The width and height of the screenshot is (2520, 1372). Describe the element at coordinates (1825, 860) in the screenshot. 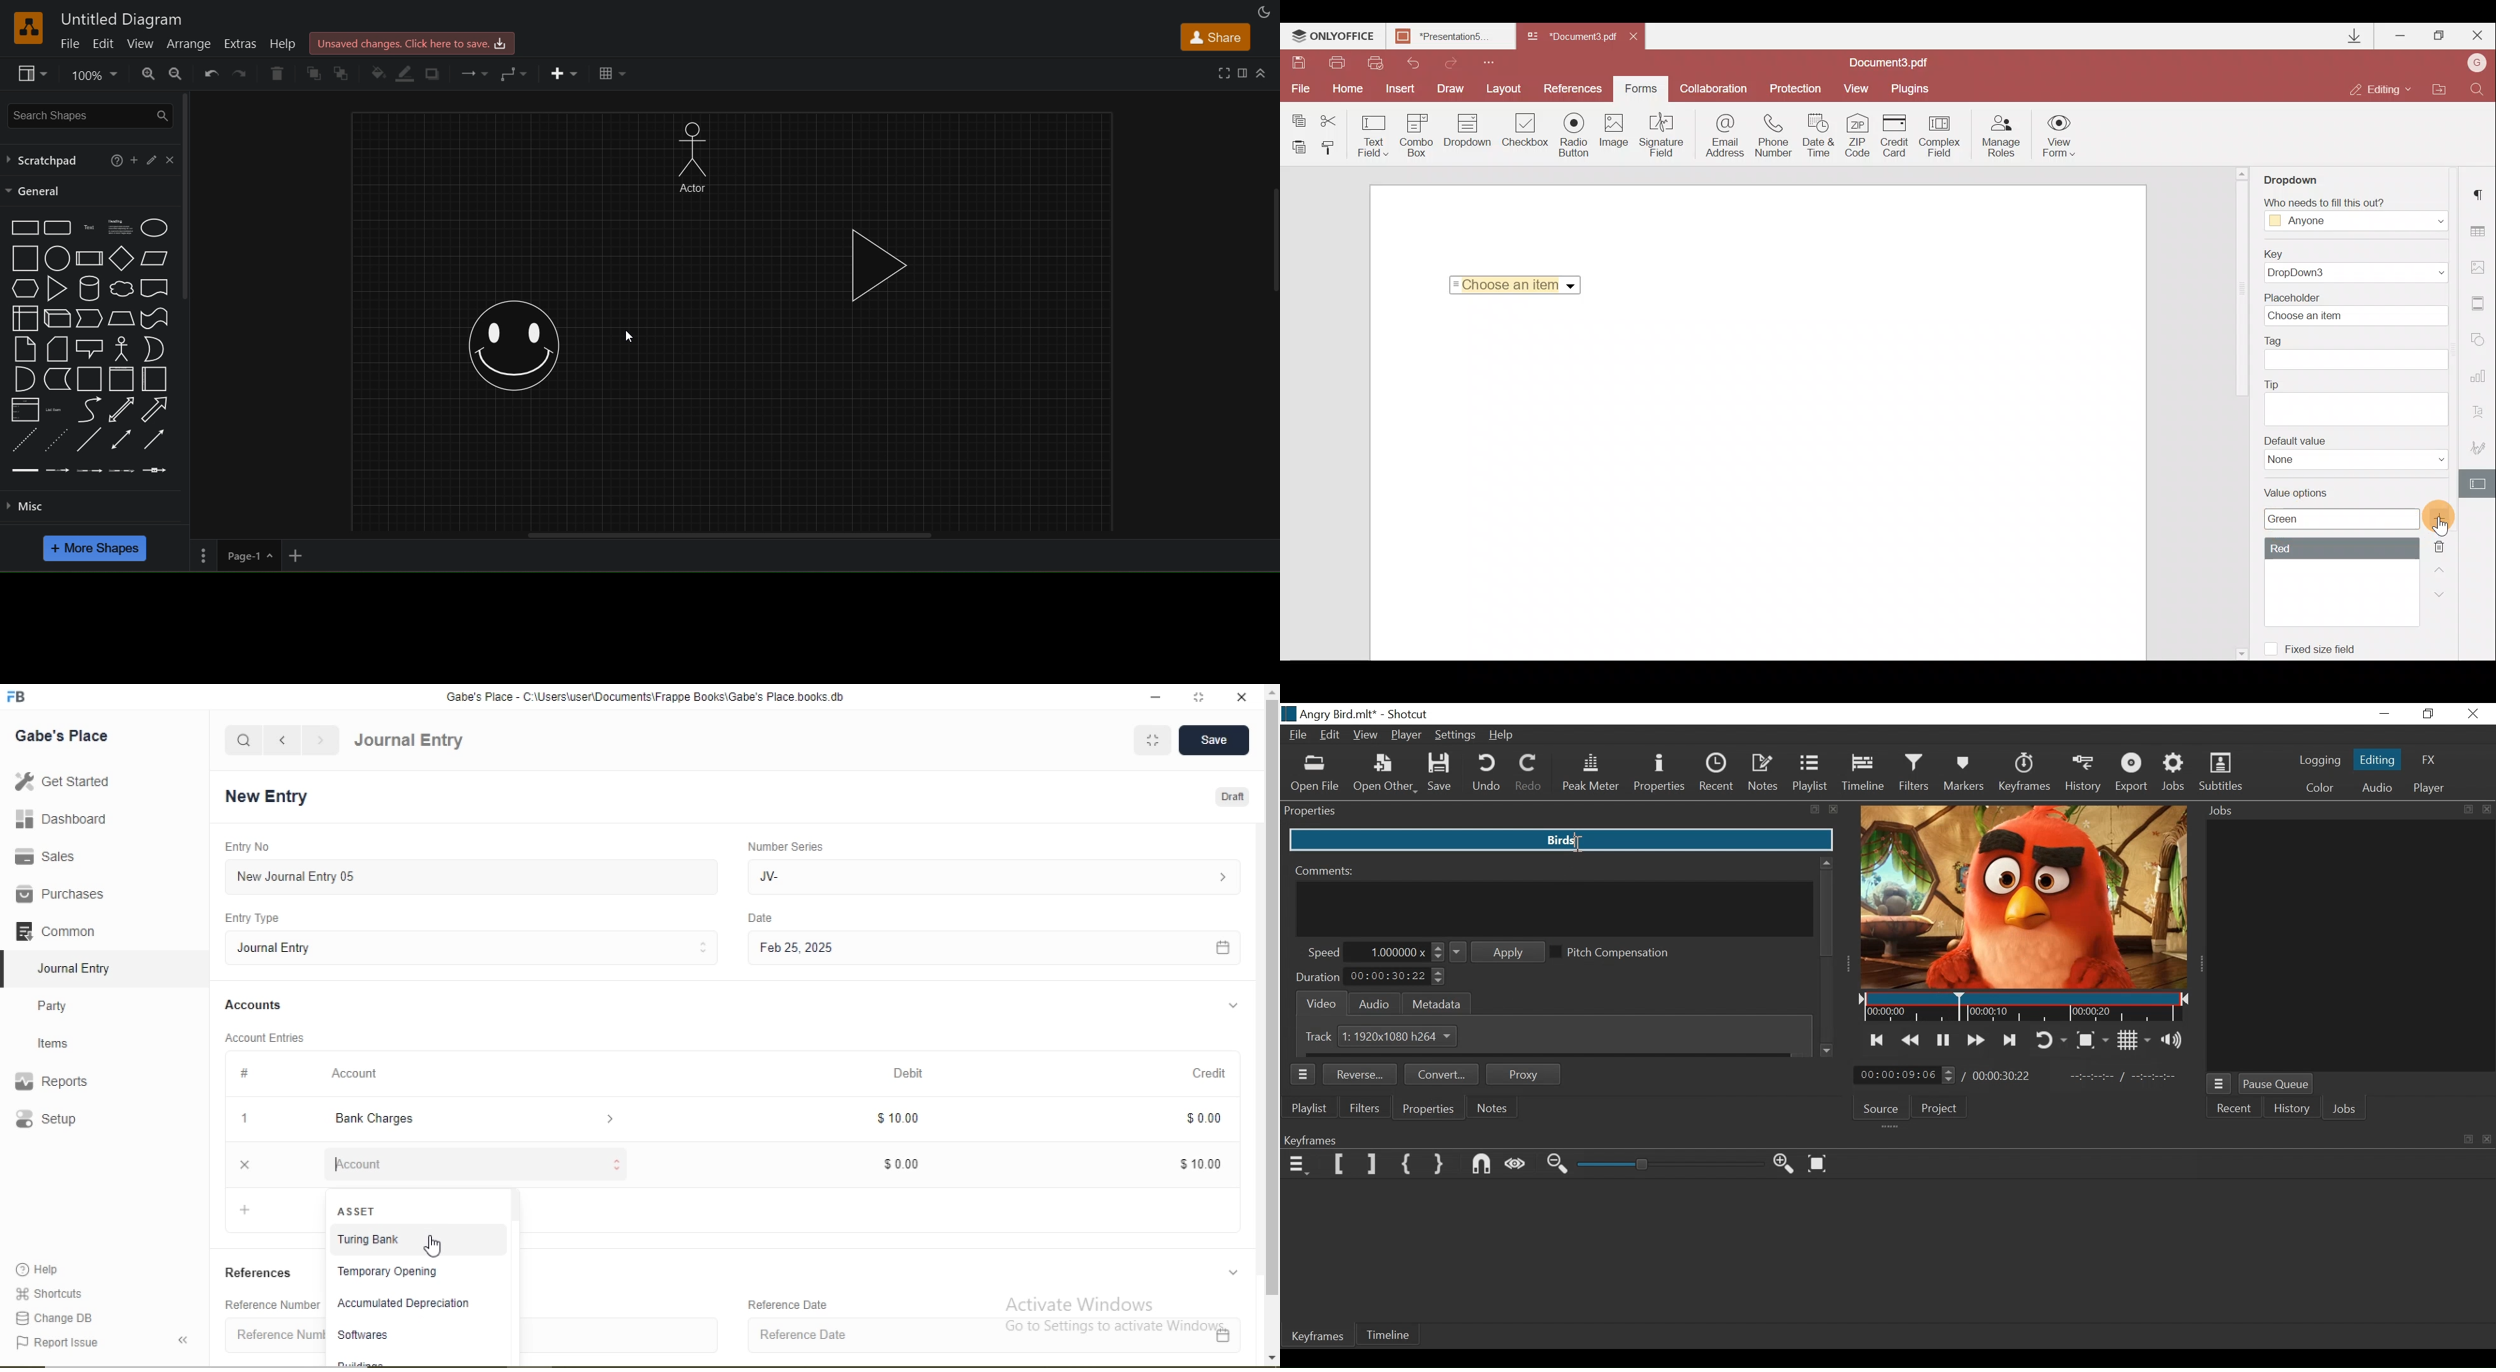

I see `Scroll up` at that location.